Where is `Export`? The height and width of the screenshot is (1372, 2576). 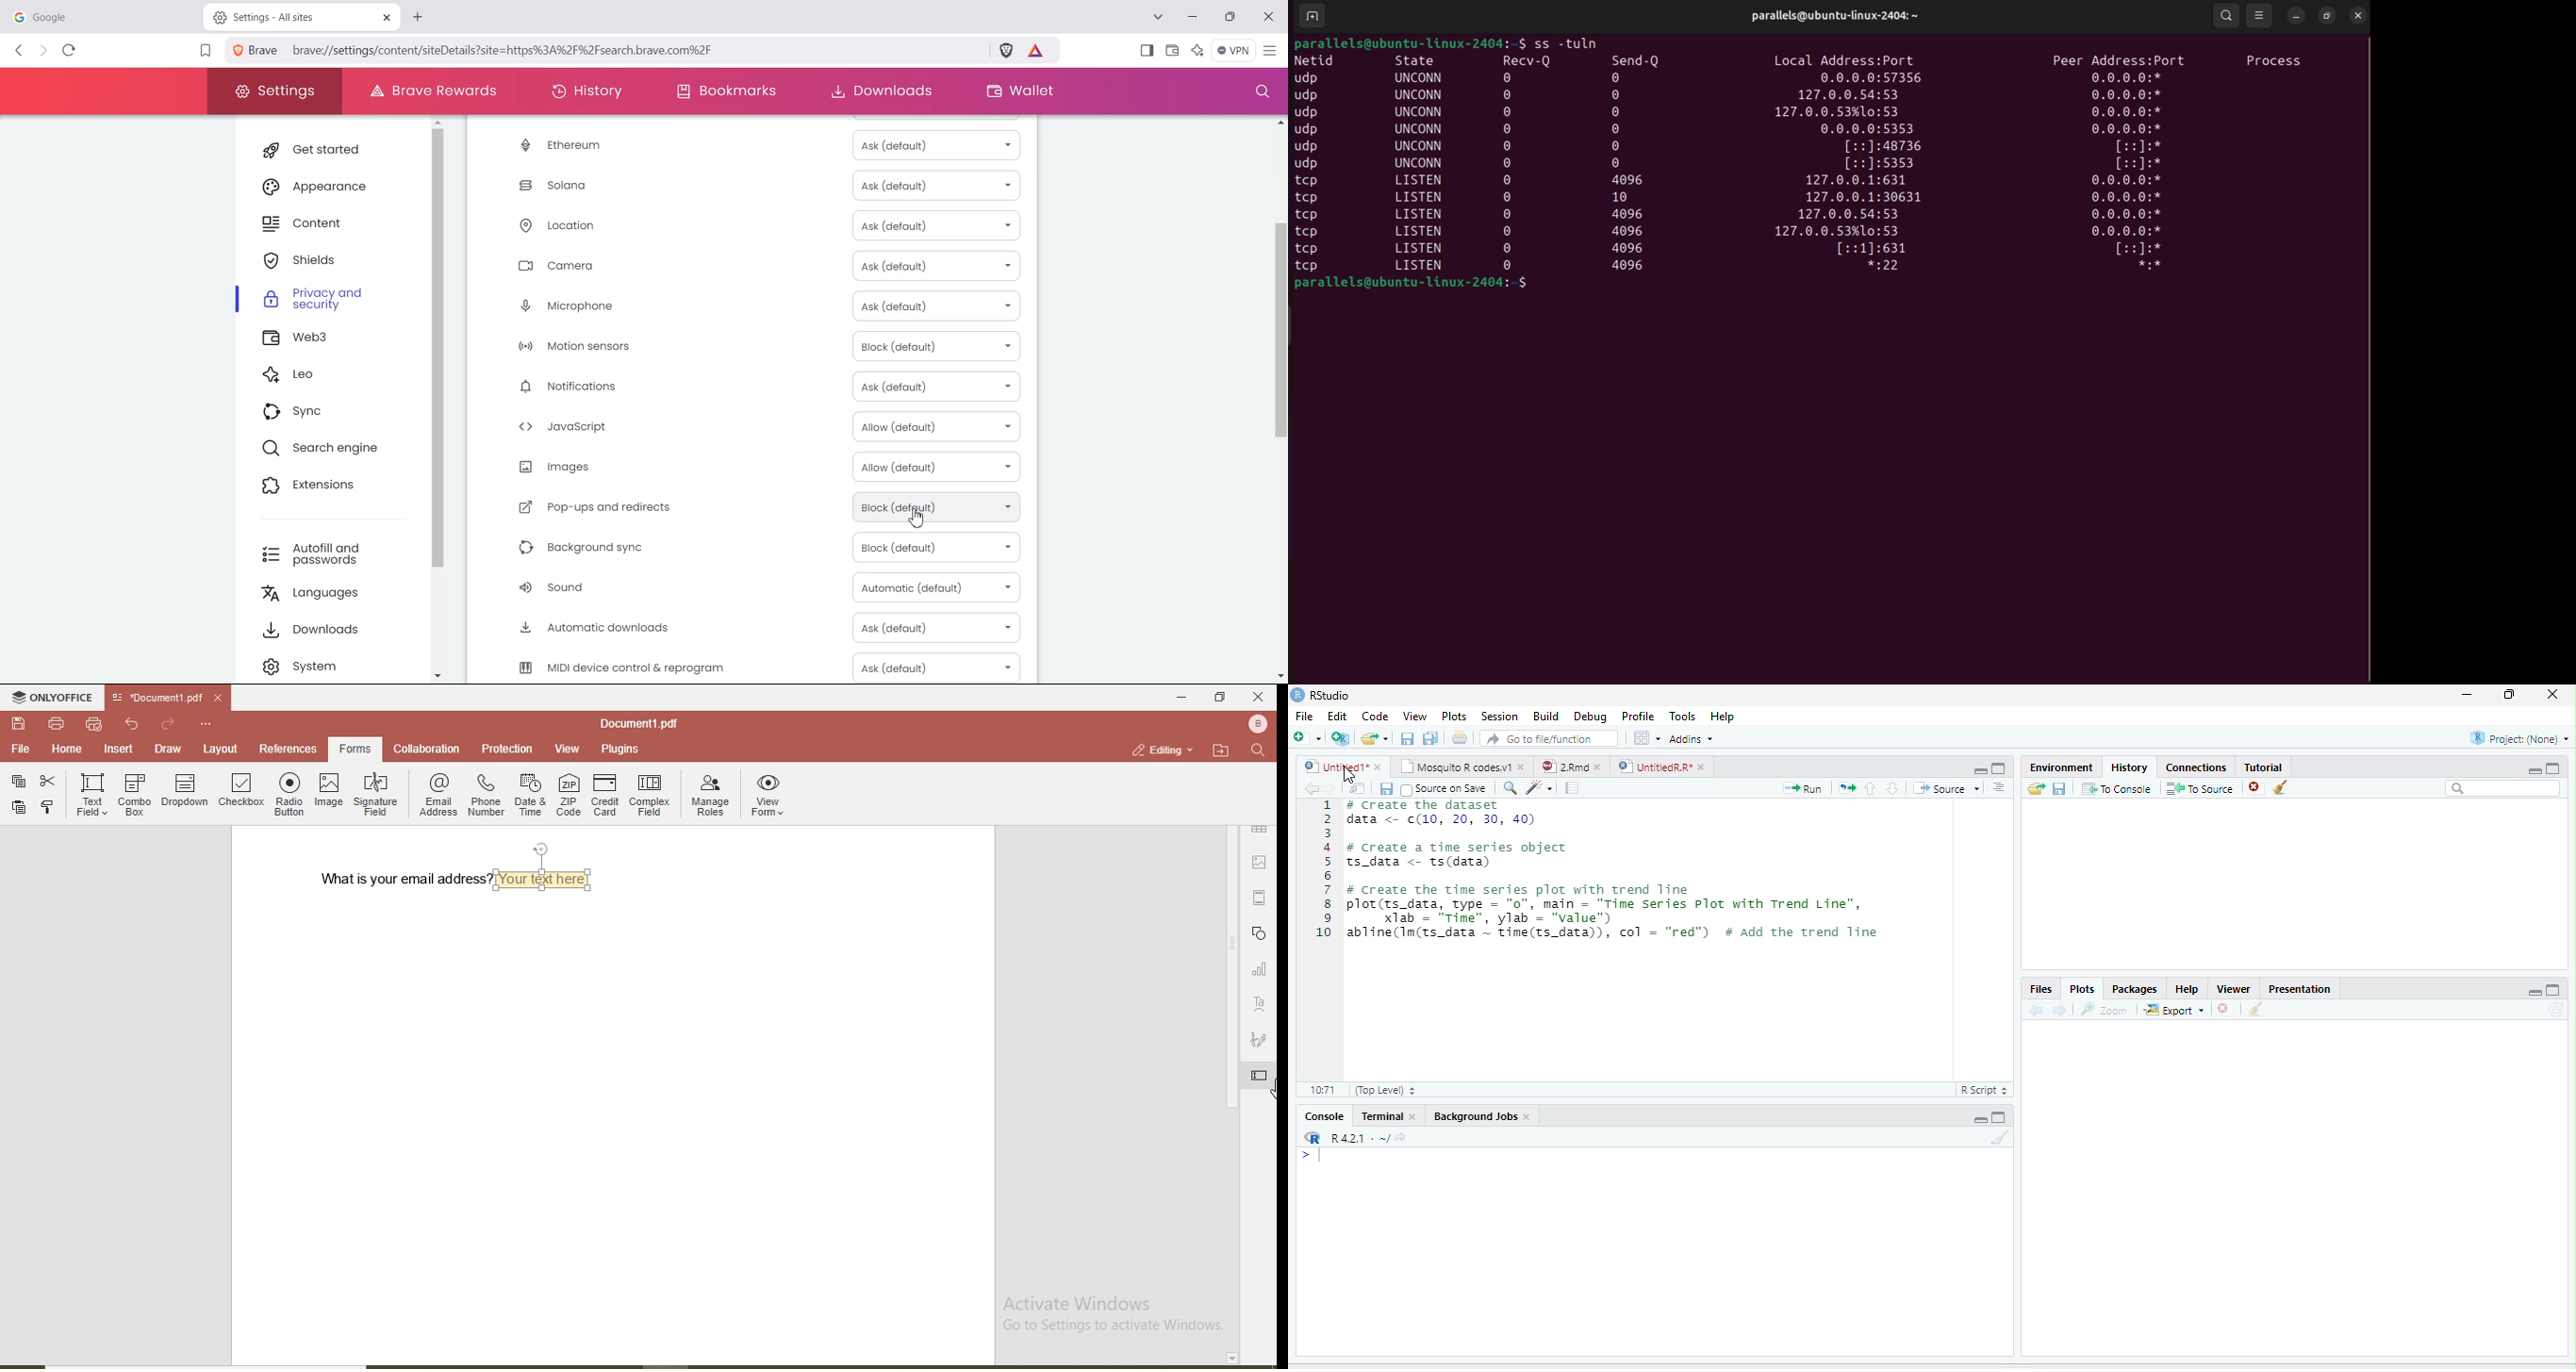
Export is located at coordinates (2174, 1010).